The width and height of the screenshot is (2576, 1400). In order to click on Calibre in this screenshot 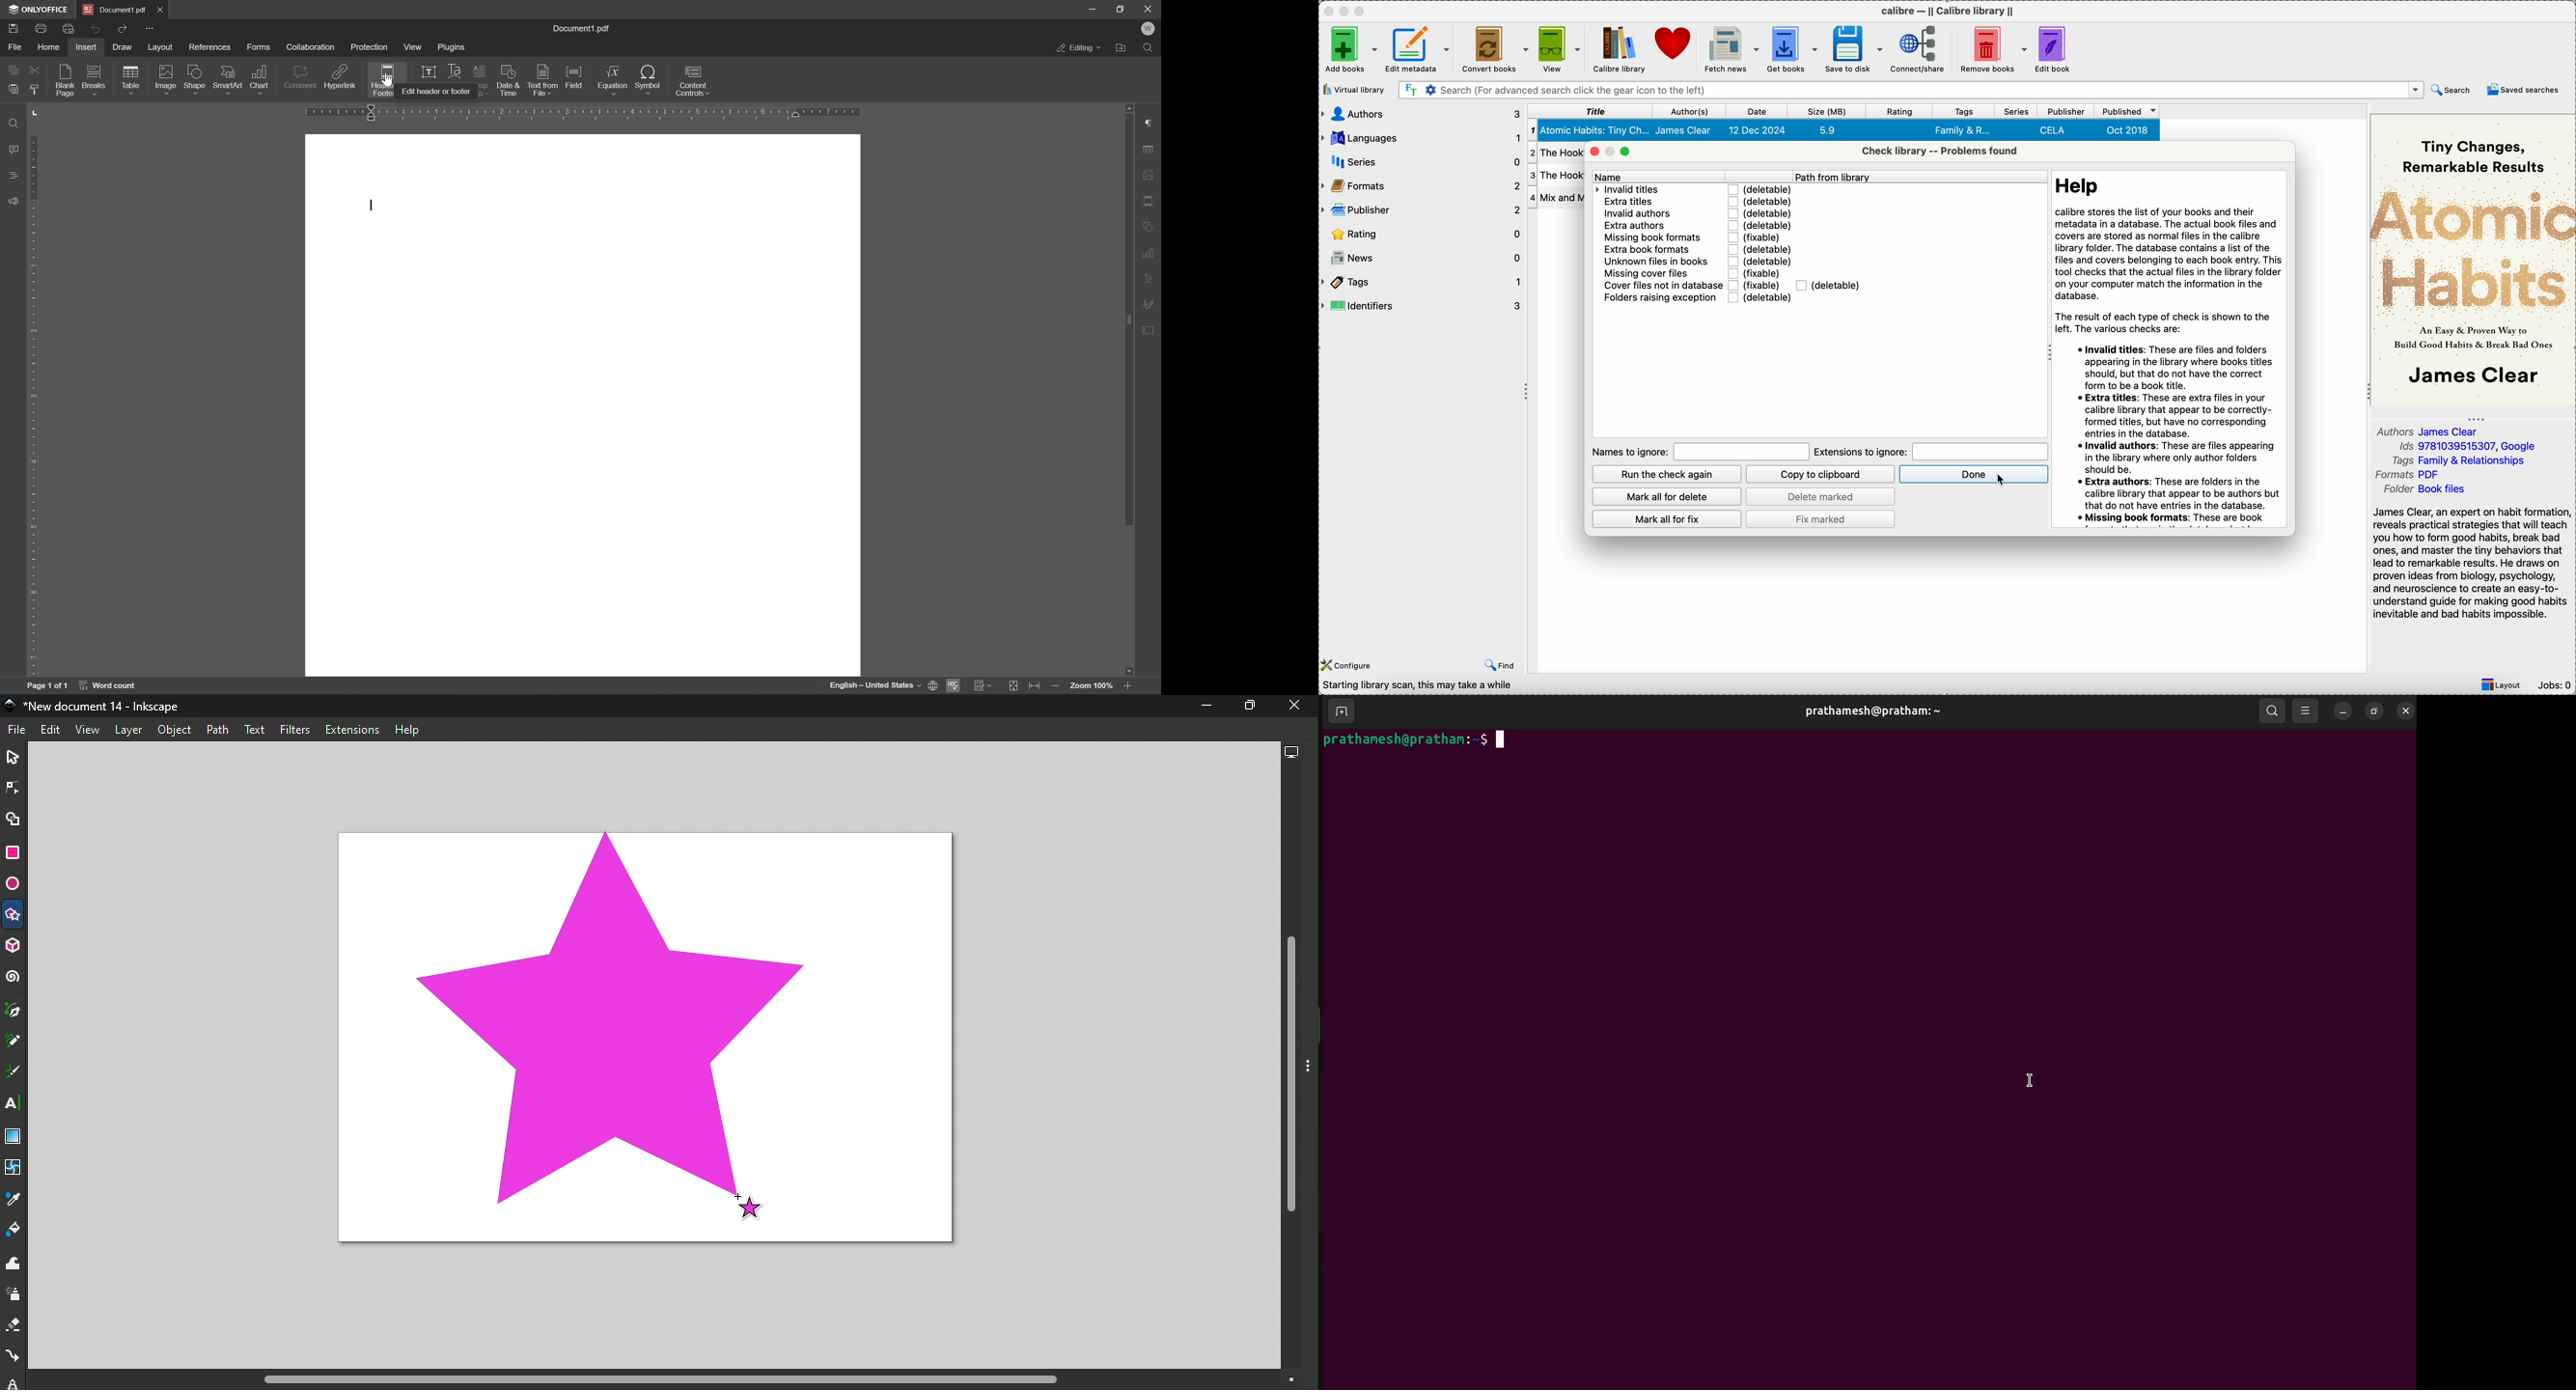, I will do `click(1950, 10)`.